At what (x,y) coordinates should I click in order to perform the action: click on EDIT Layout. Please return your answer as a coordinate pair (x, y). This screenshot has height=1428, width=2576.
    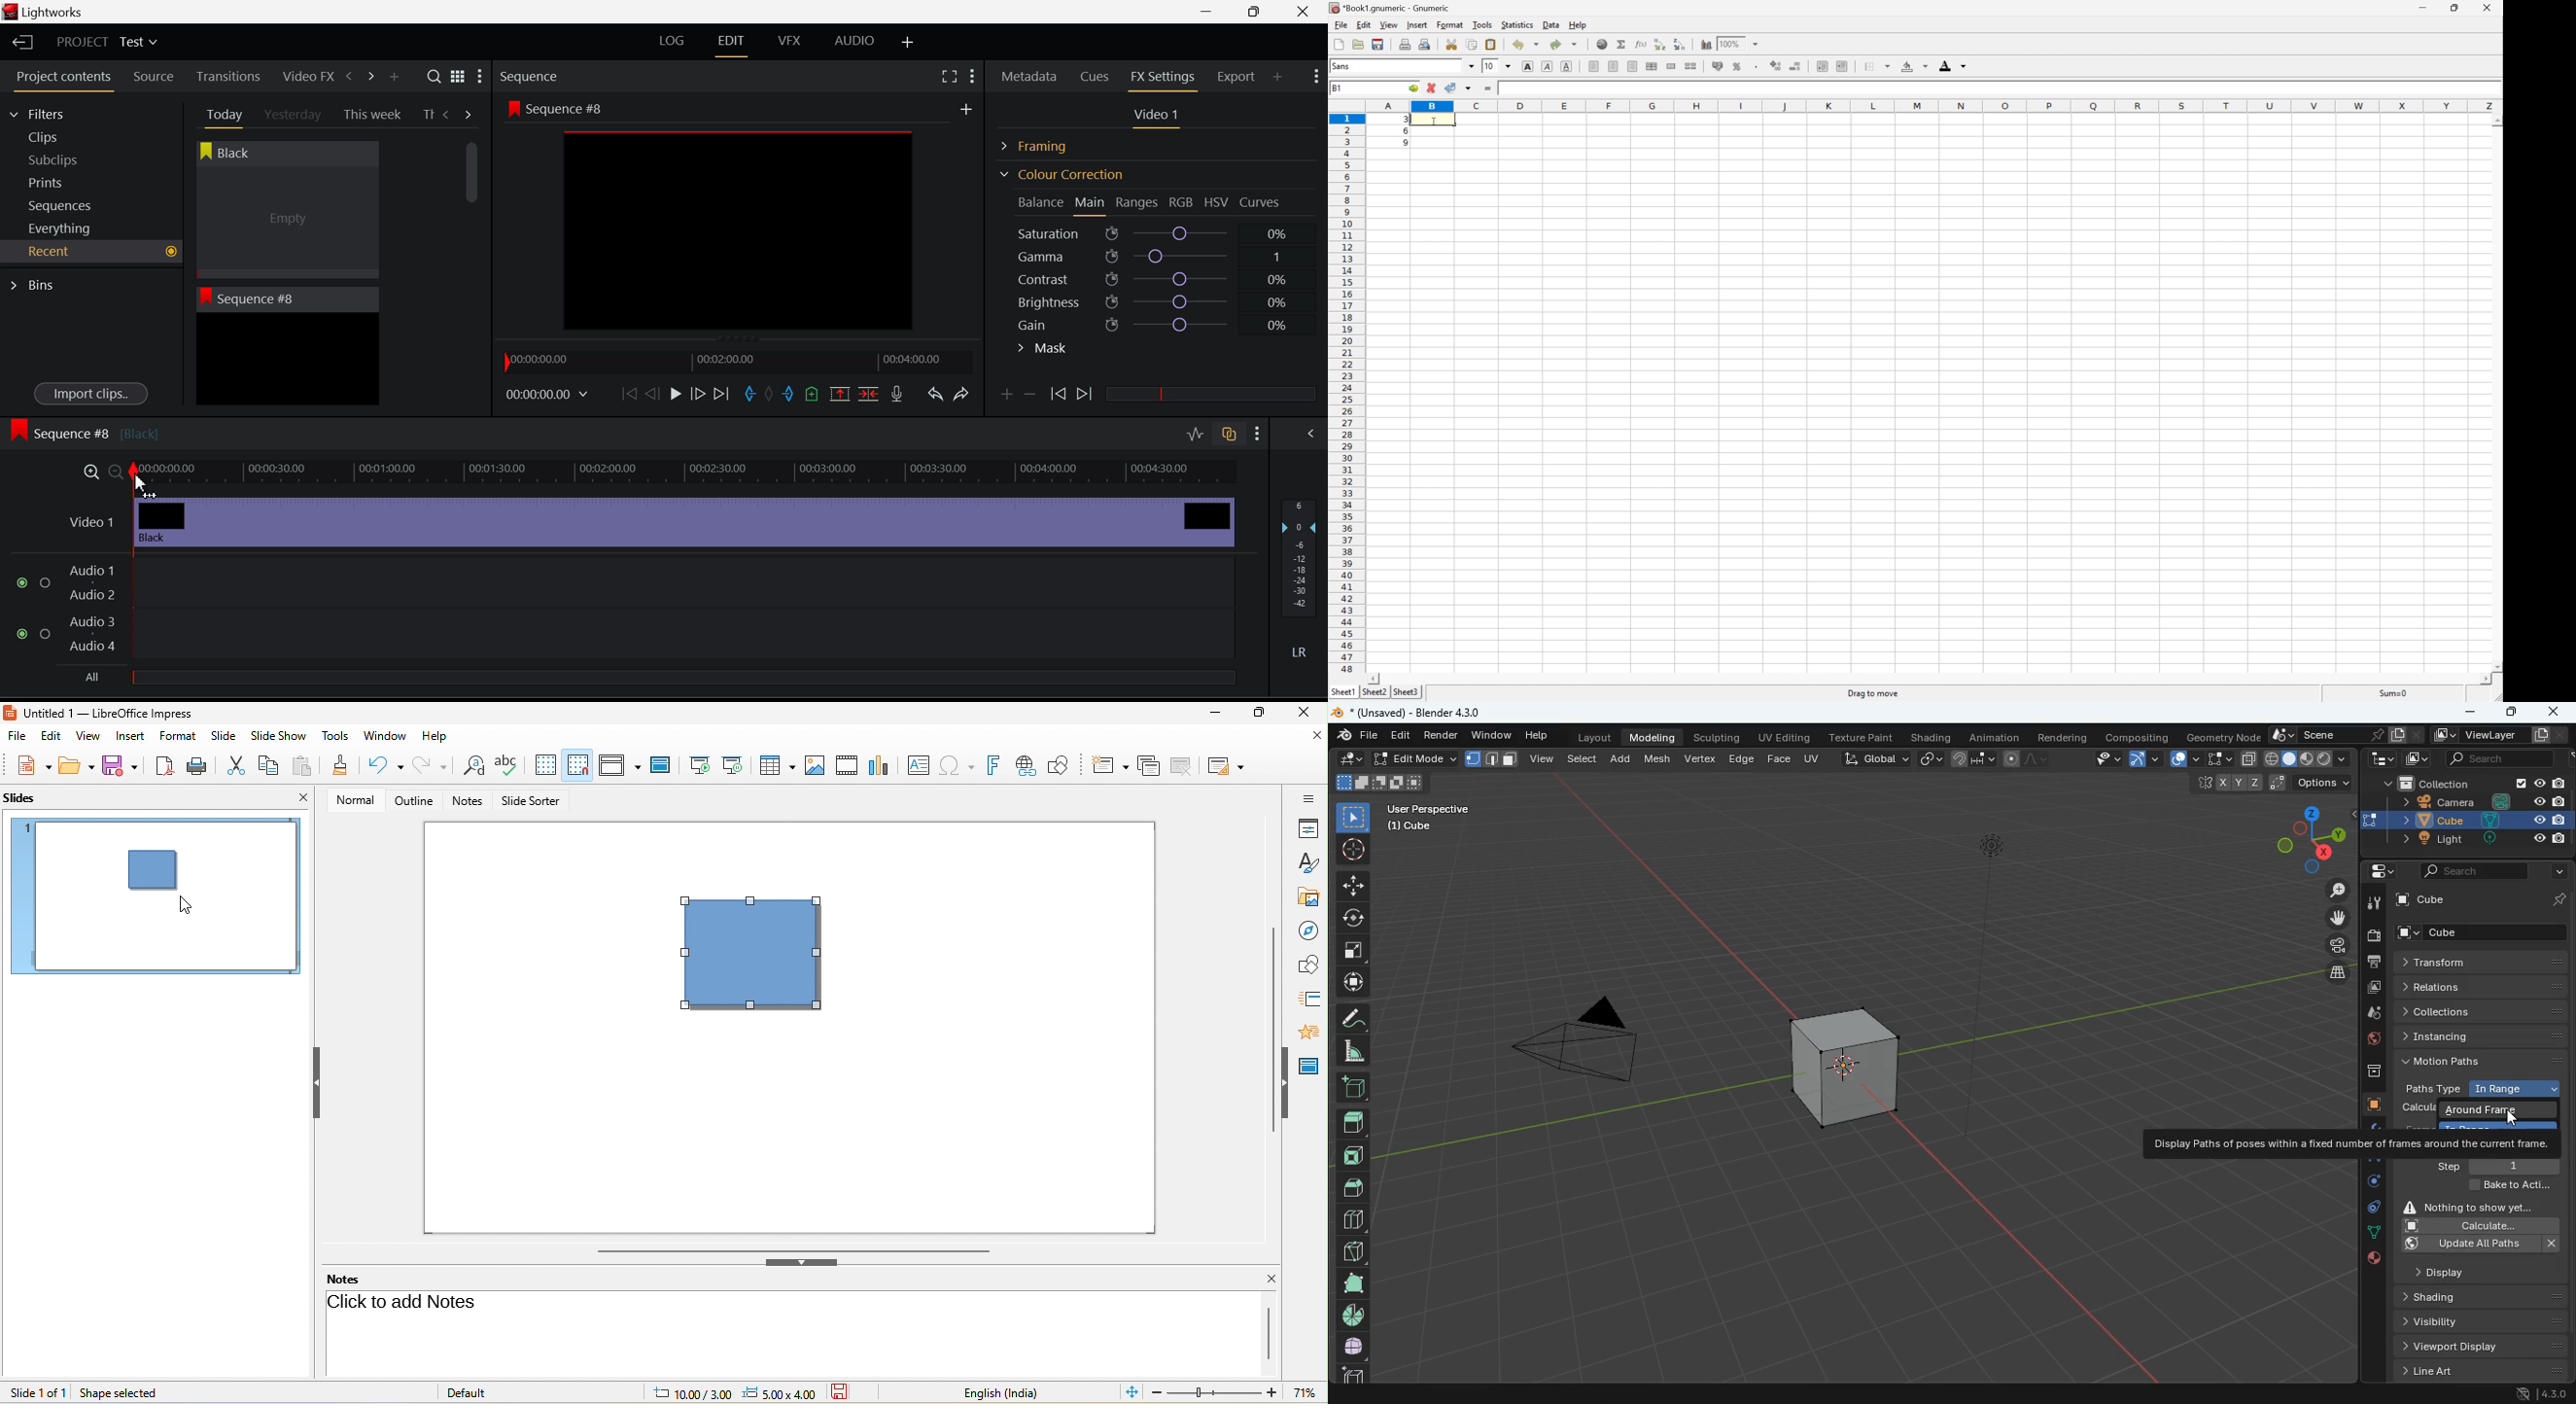
    Looking at the image, I should click on (733, 44).